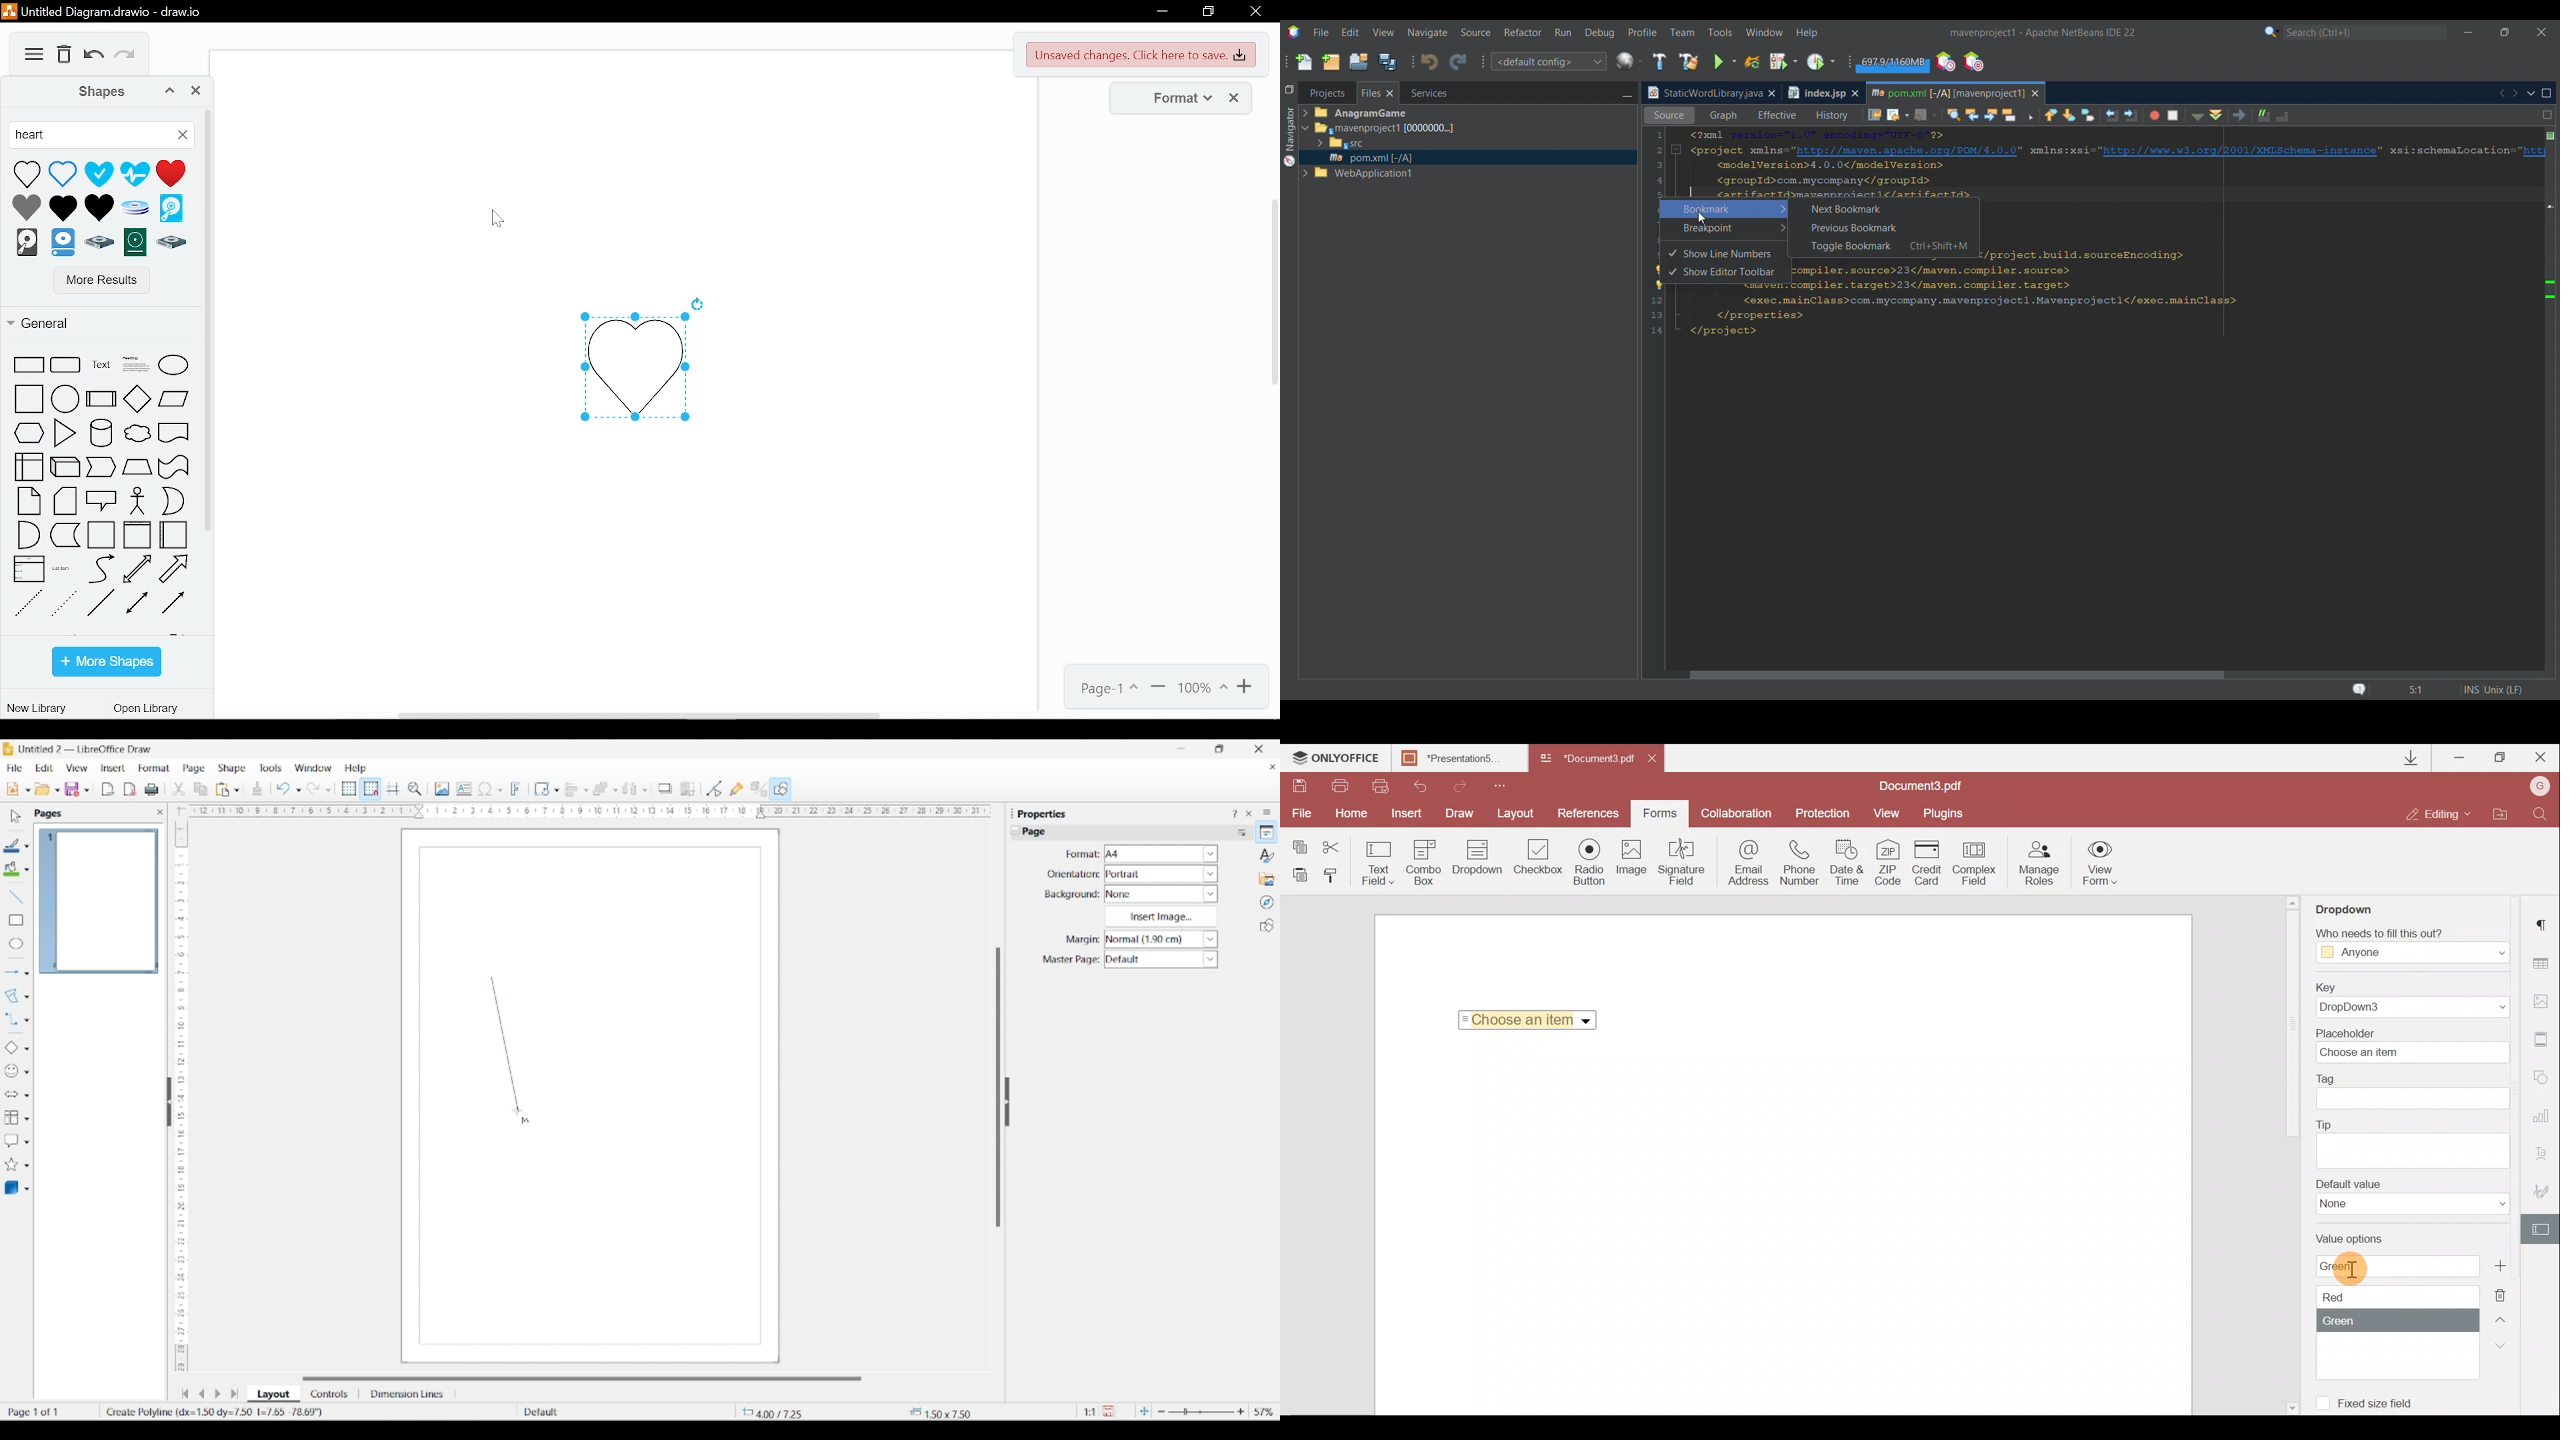 Image resolution: width=2576 pixels, height=1456 pixels. I want to click on Controls, so click(331, 1394).